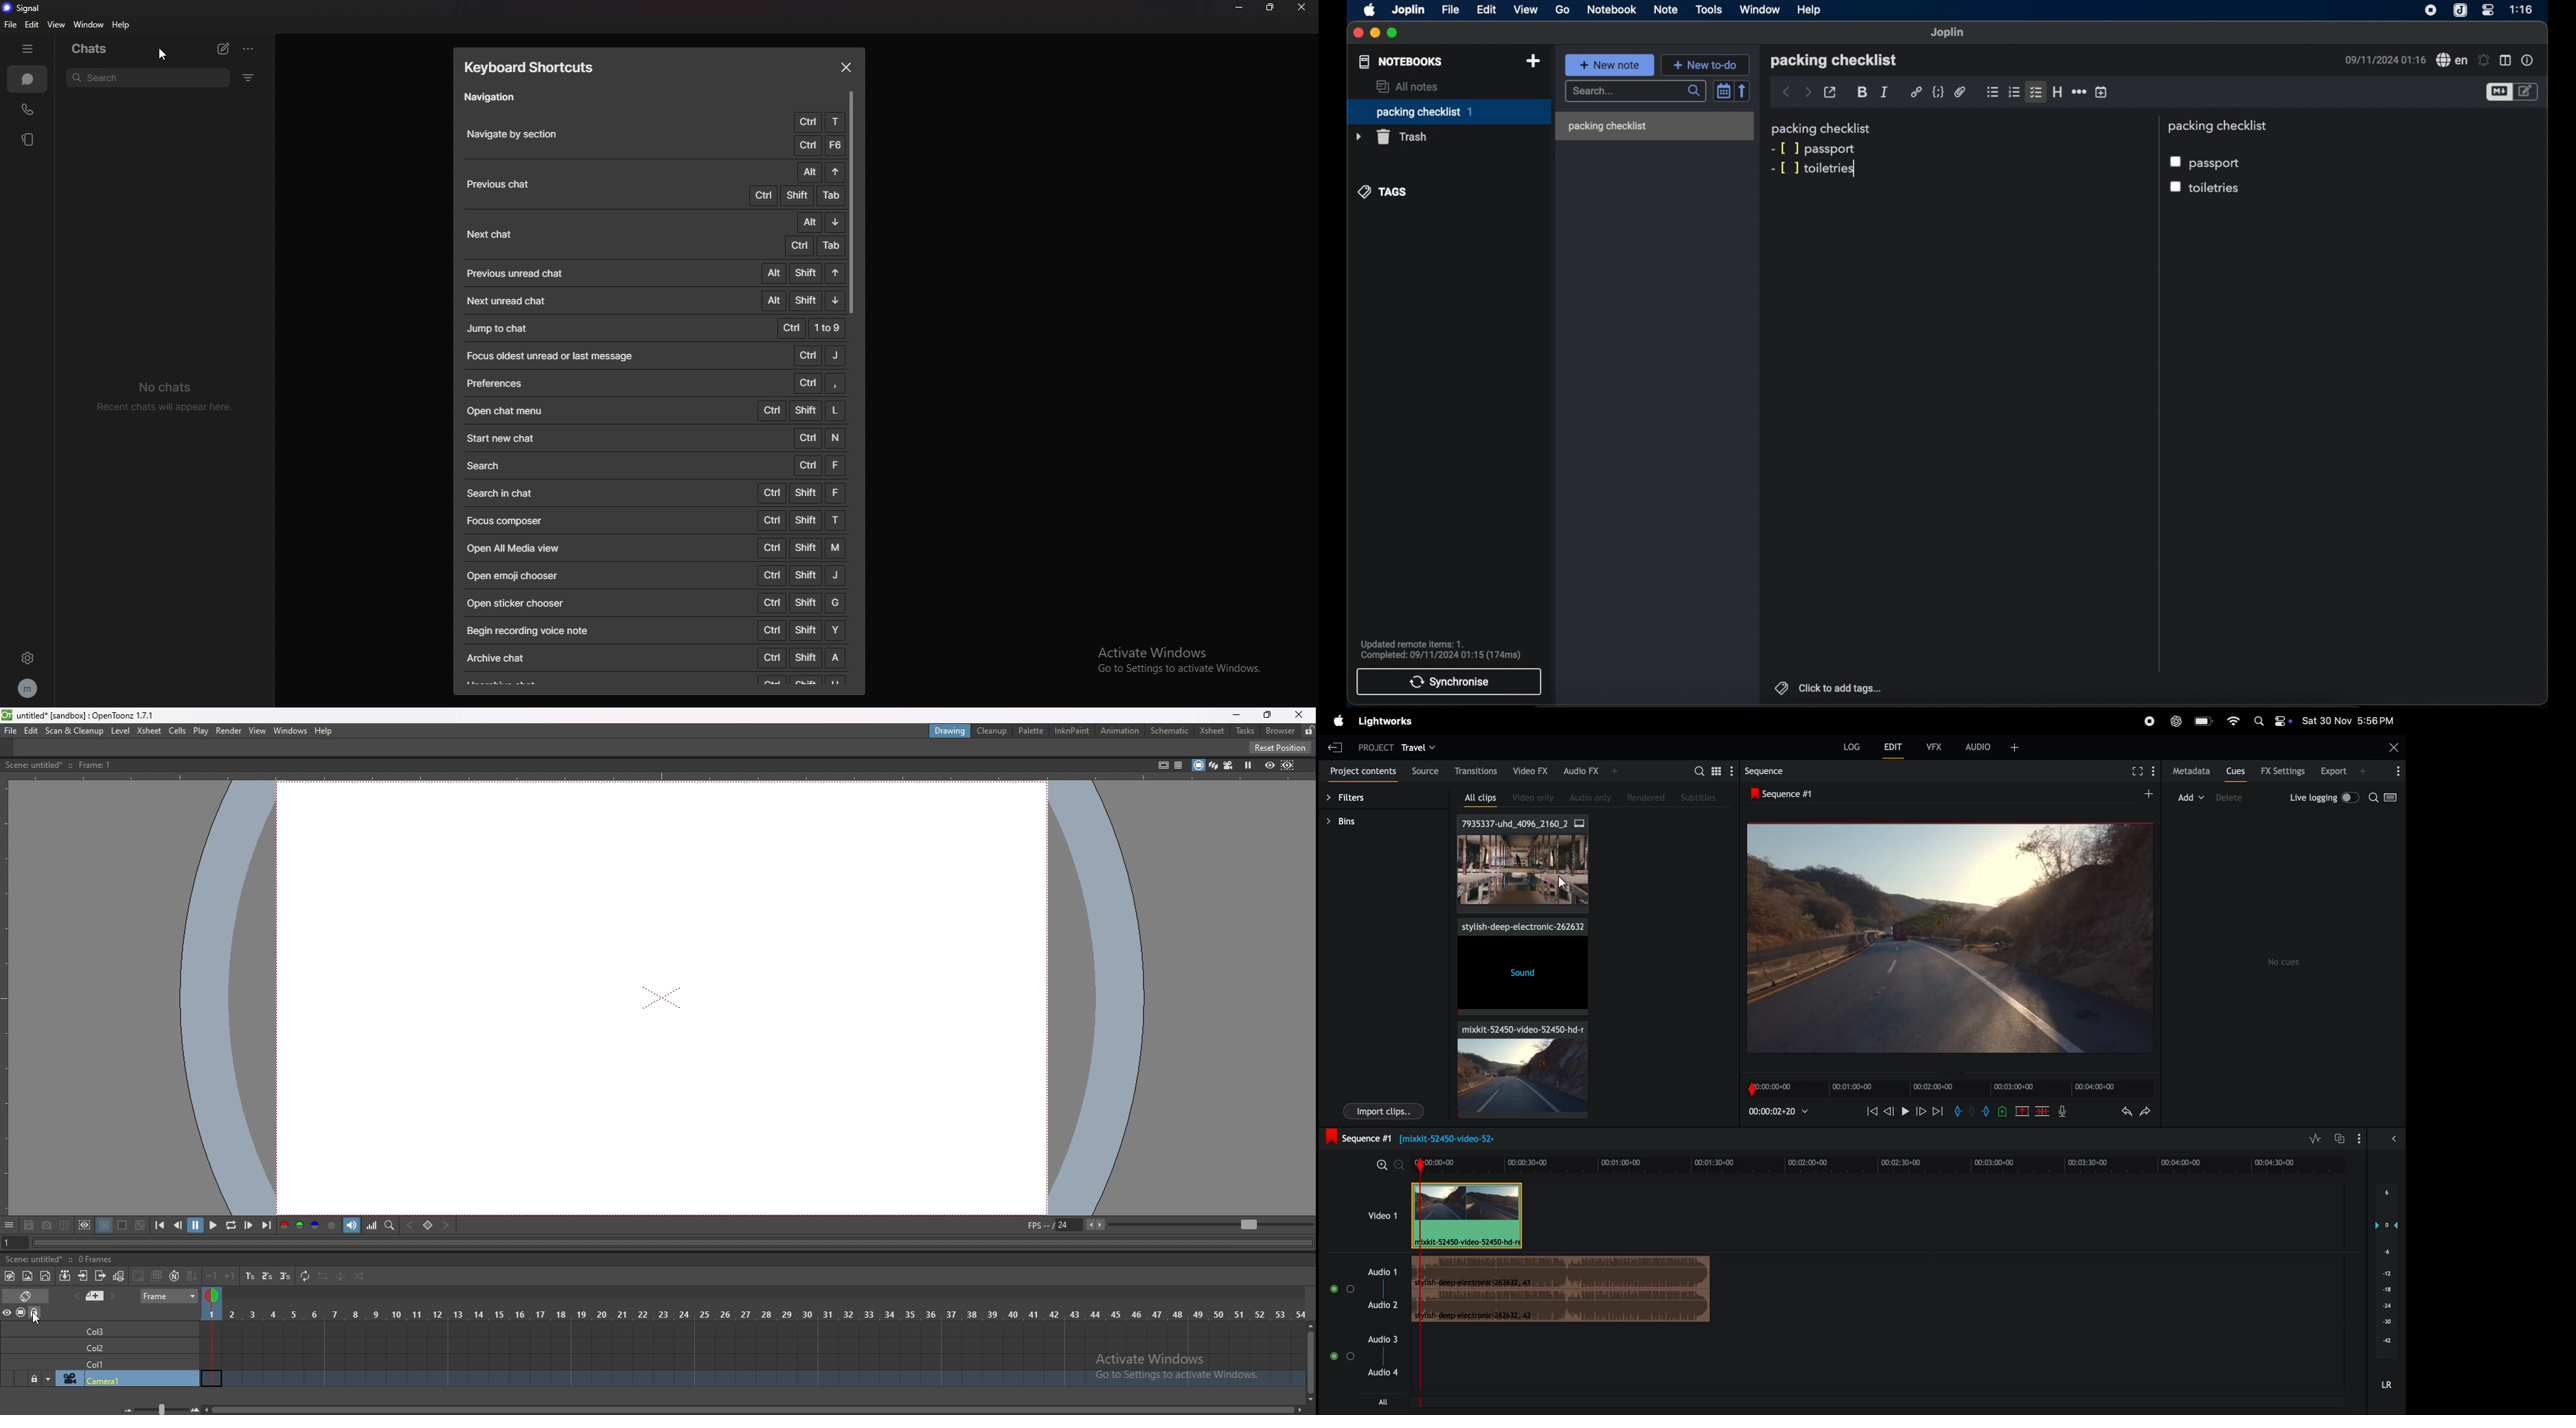 This screenshot has width=2576, height=1428. What do you see at coordinates (2431, 11) in the screenshot?
I see `screen recorder icon` at bounding box center [2431, 11].